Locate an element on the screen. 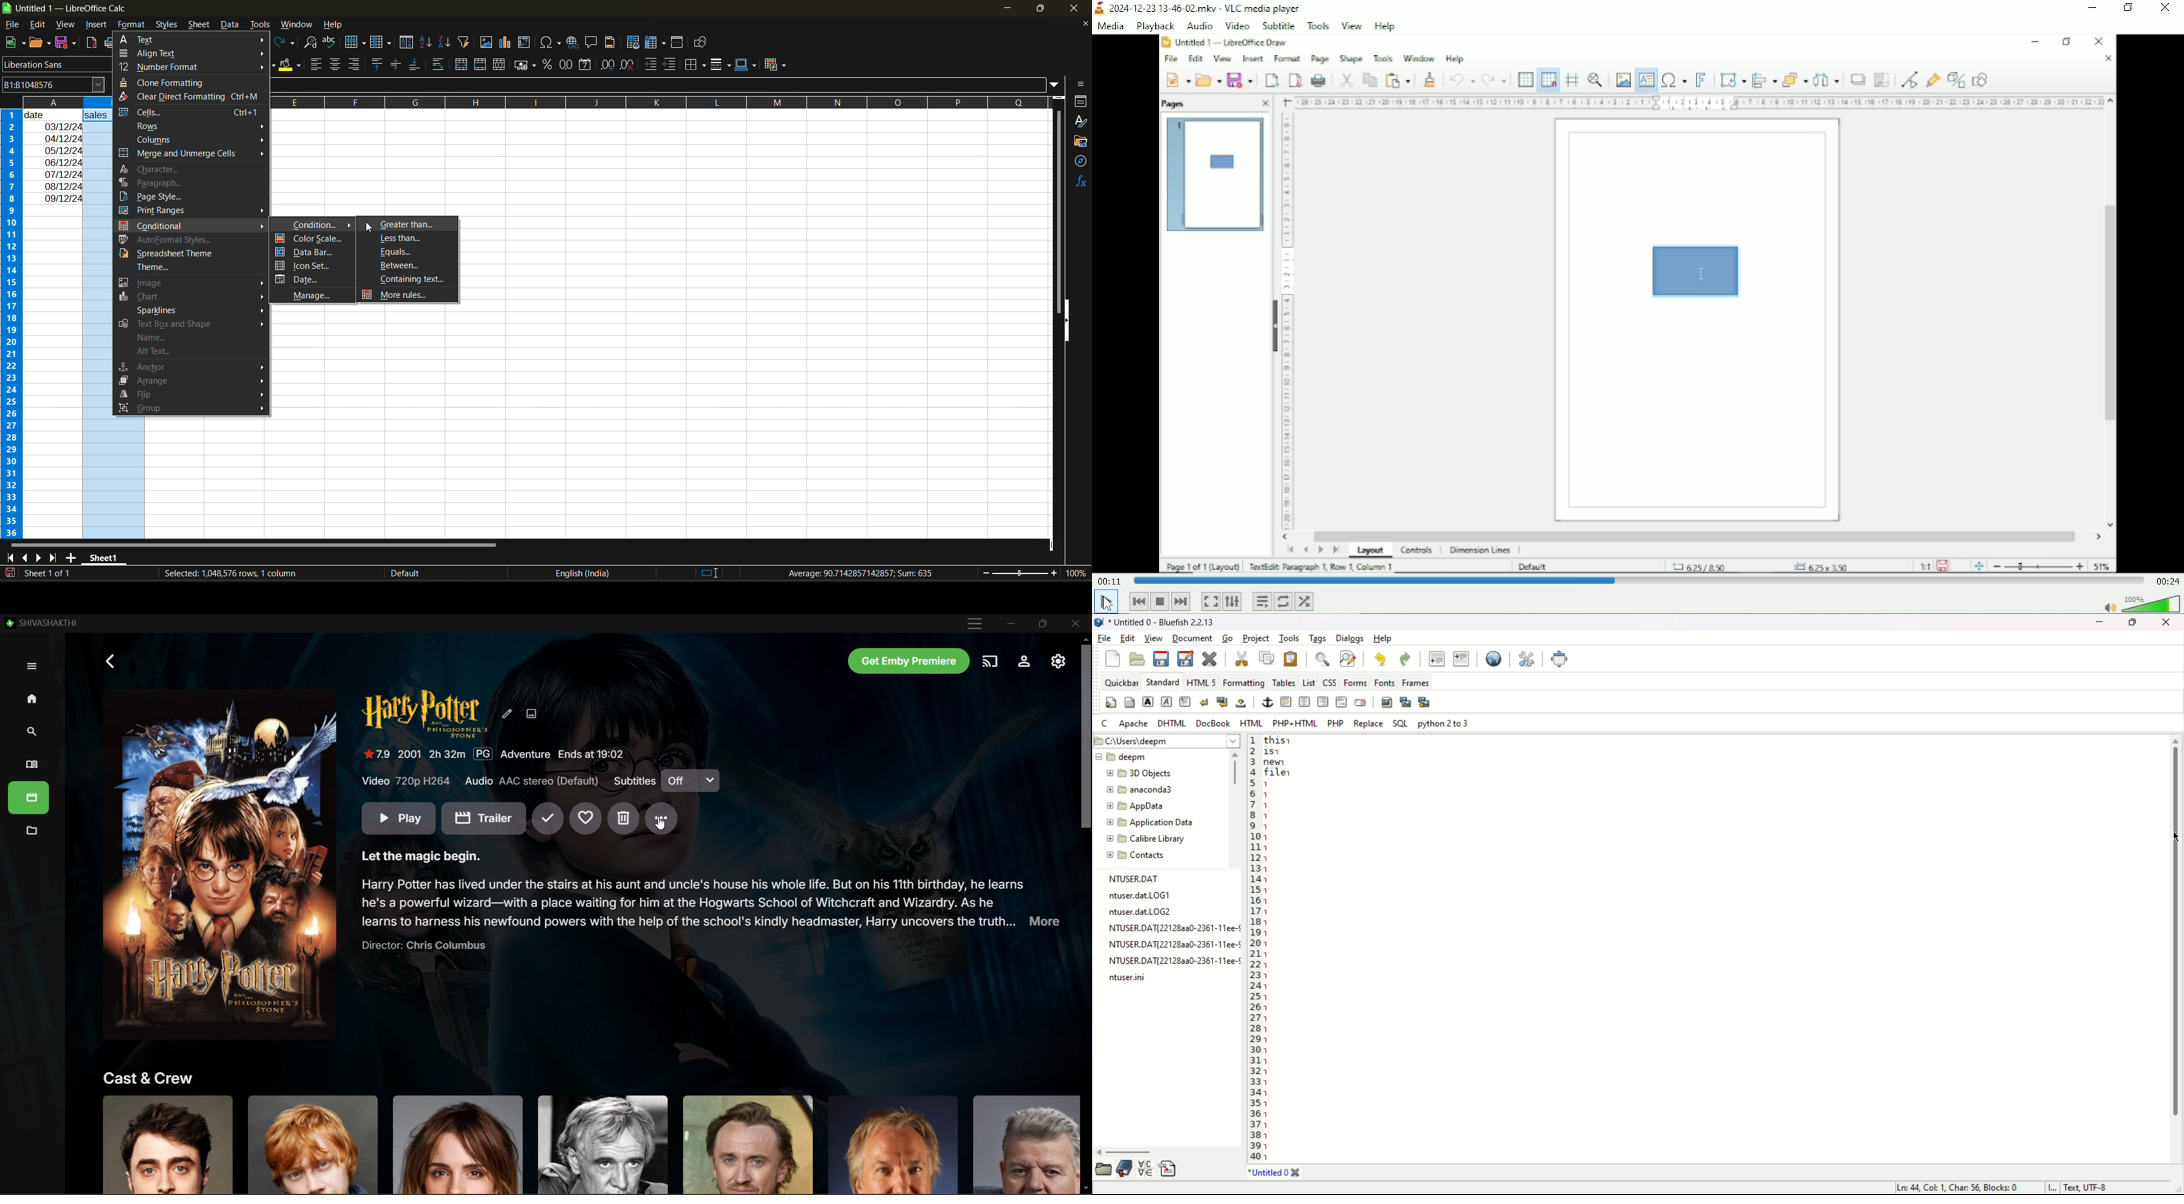  Click to know more about actor is located at coordinates (602, 1144).